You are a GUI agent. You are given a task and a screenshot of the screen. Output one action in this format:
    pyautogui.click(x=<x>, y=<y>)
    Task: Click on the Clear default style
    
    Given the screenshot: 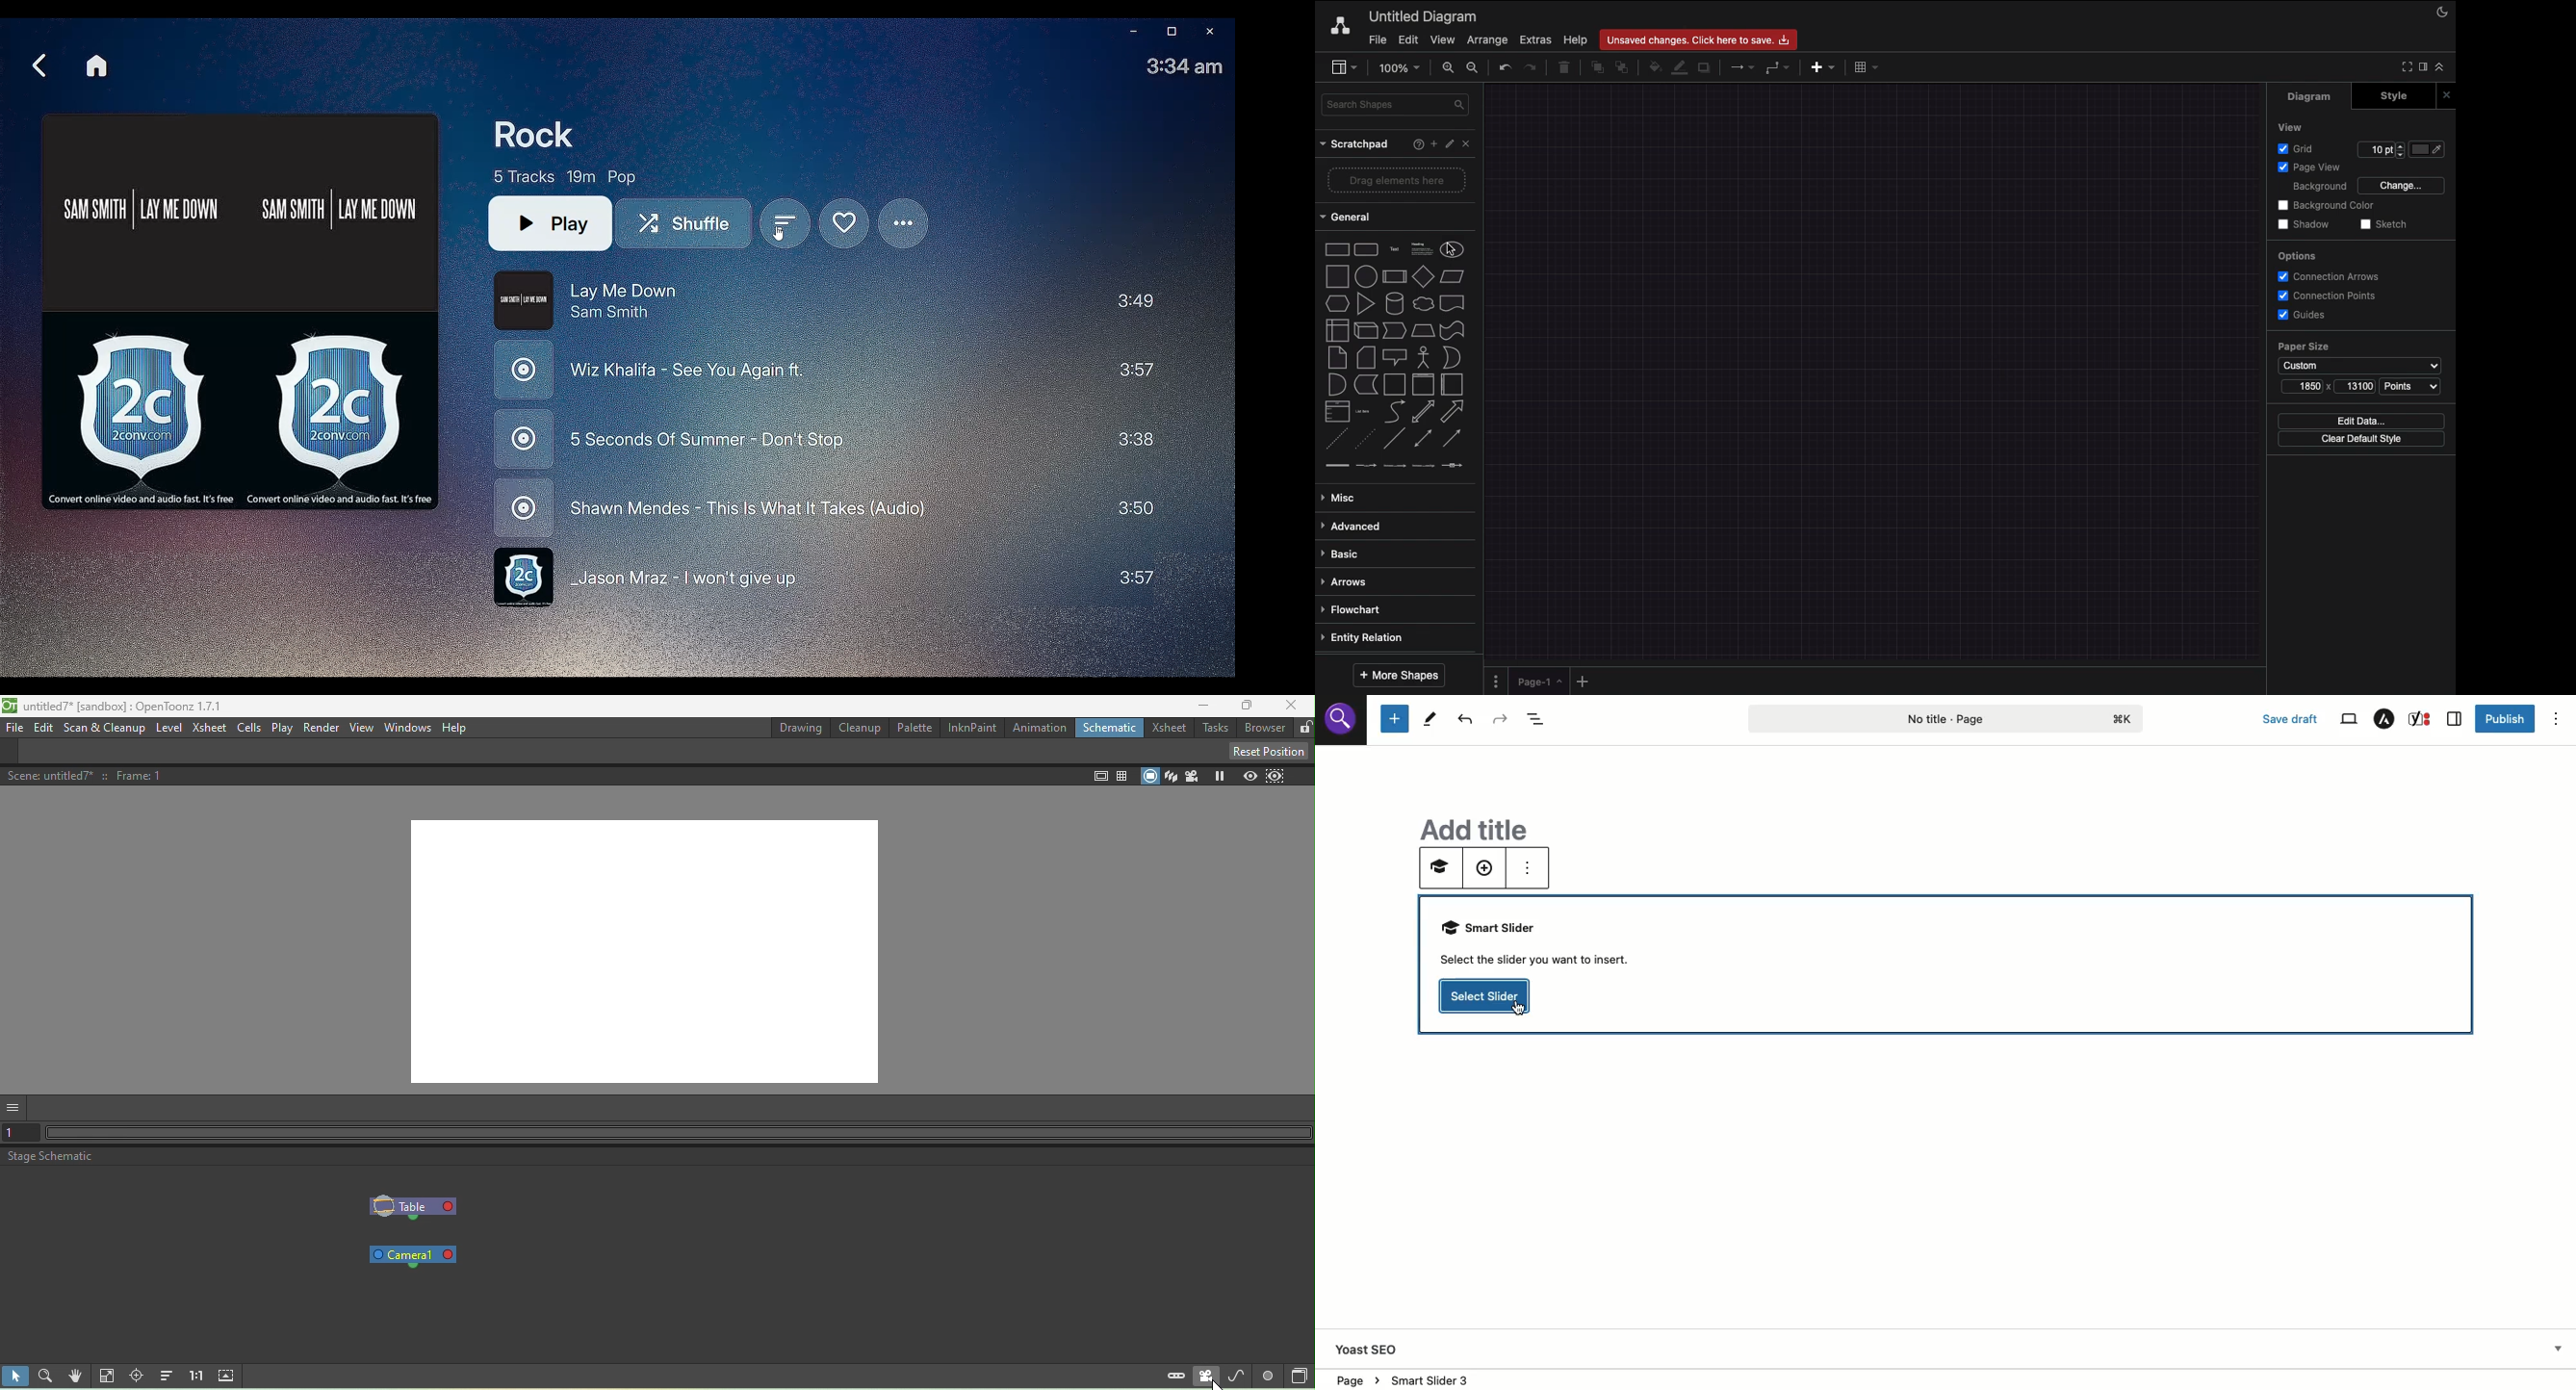 What is the action you would take?
    pyautogui.click(x=2361, y=440)
    